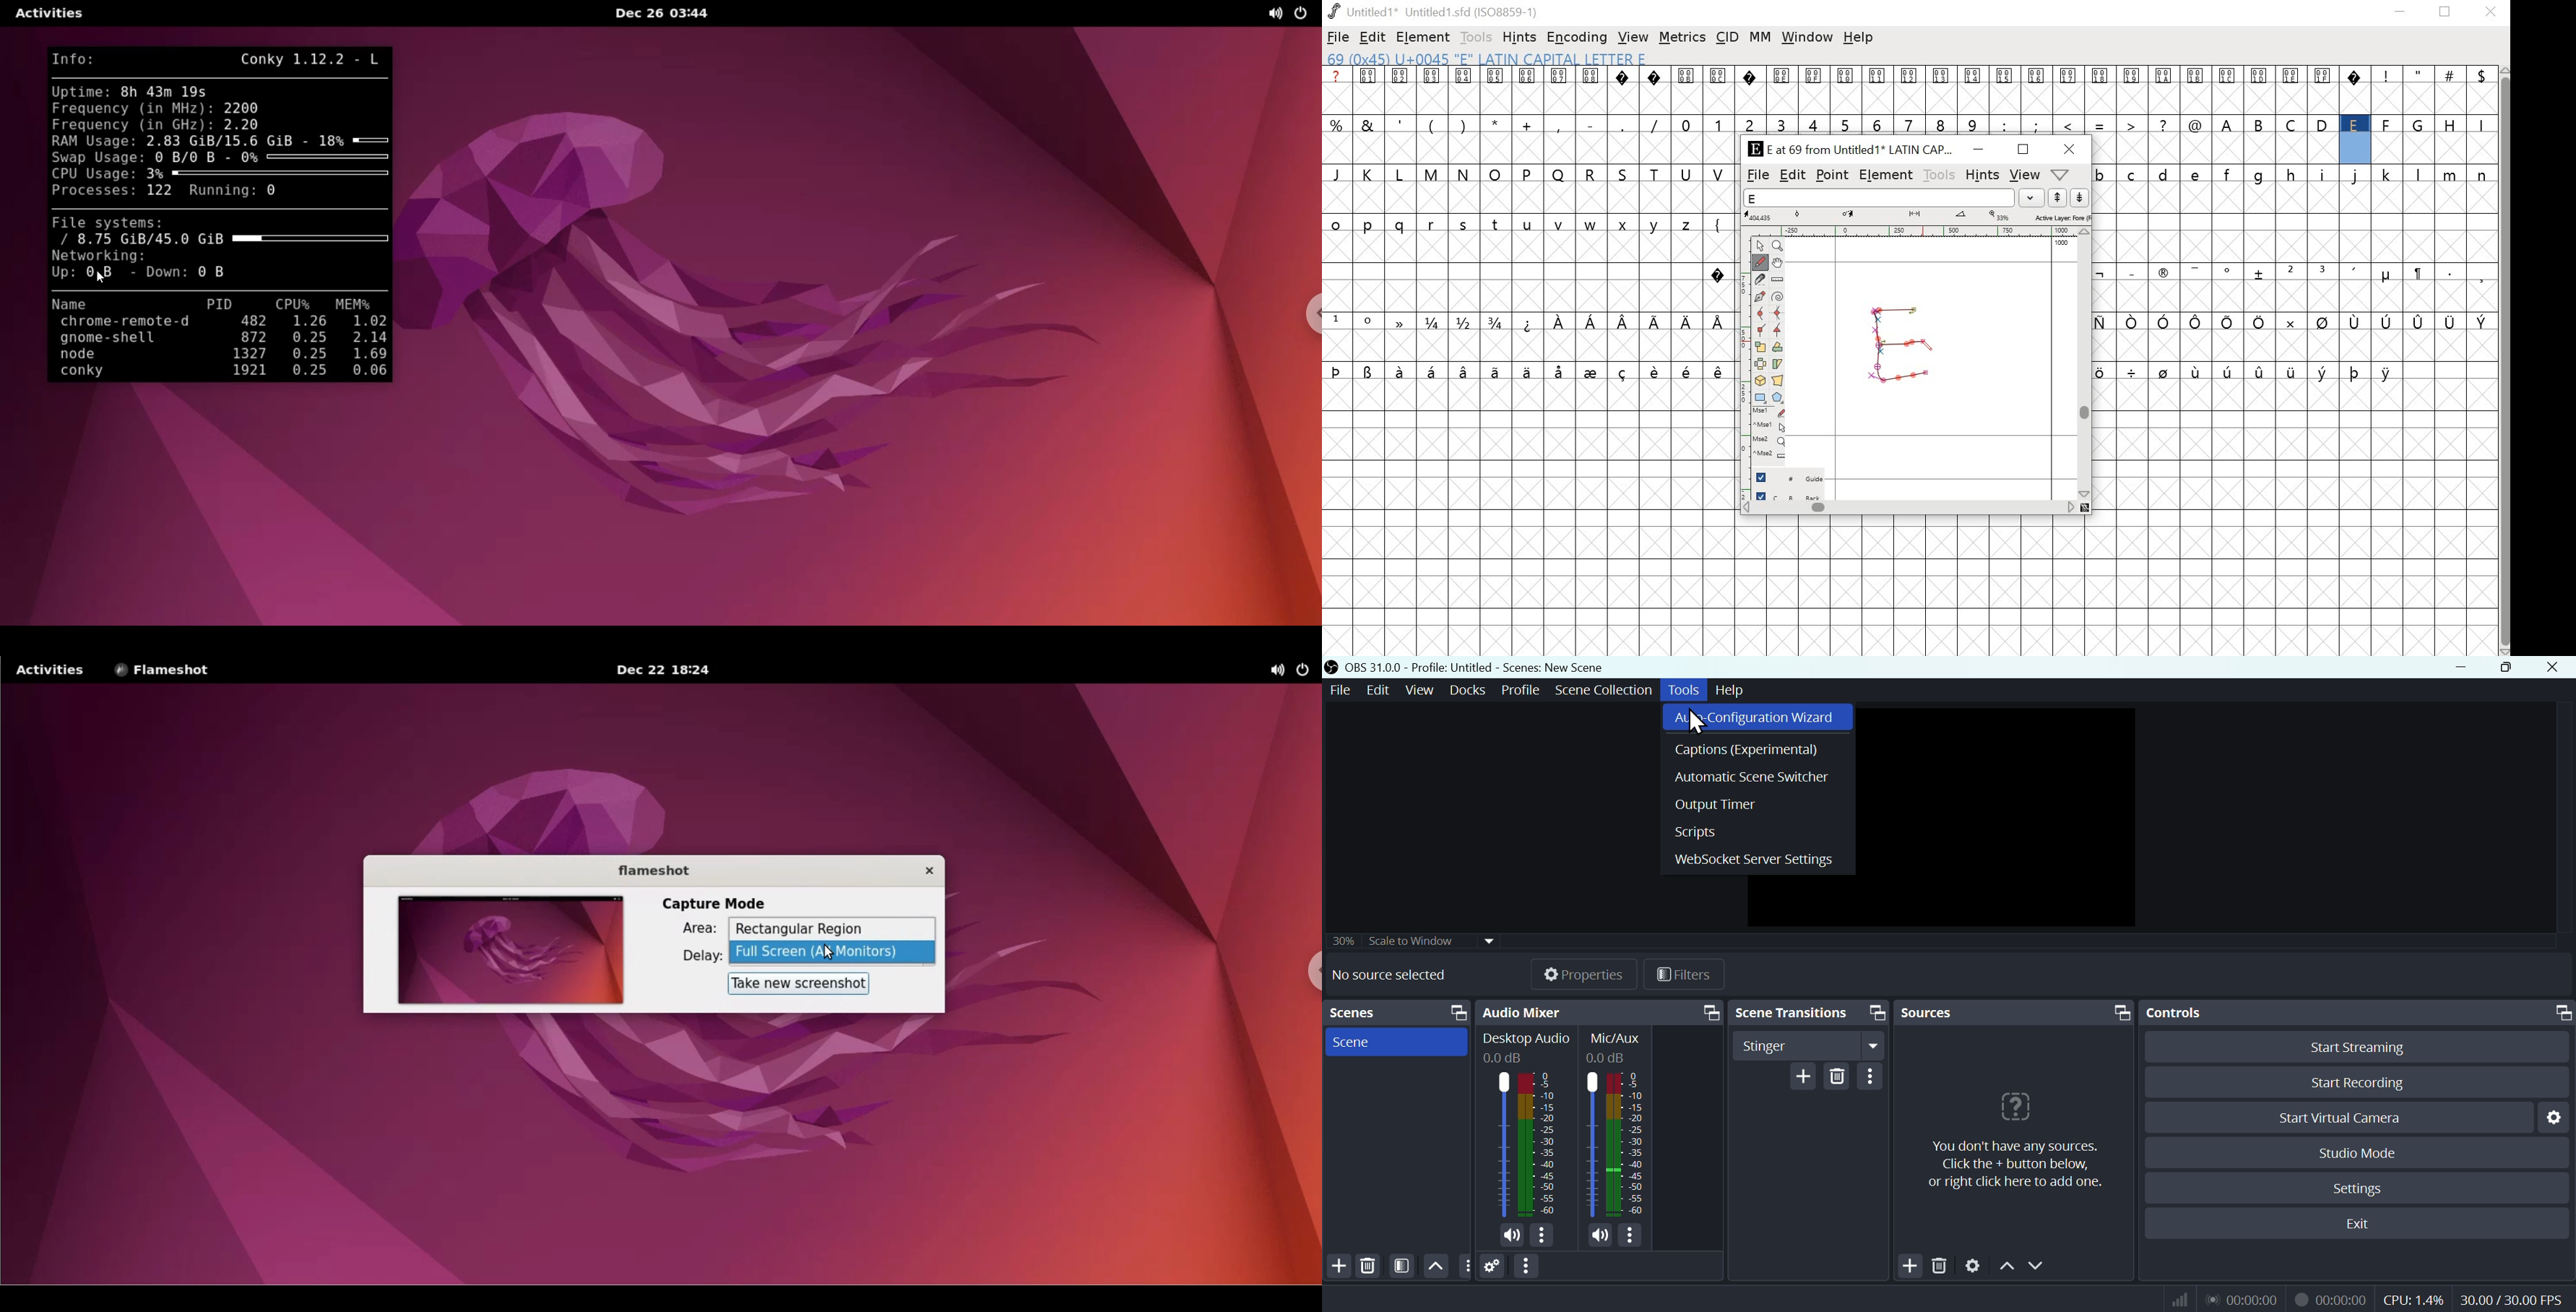  What do you see at coordinates (1811, 1045) in the screenshot?
I see `Stinger` at bounding box center [1811, 1045].